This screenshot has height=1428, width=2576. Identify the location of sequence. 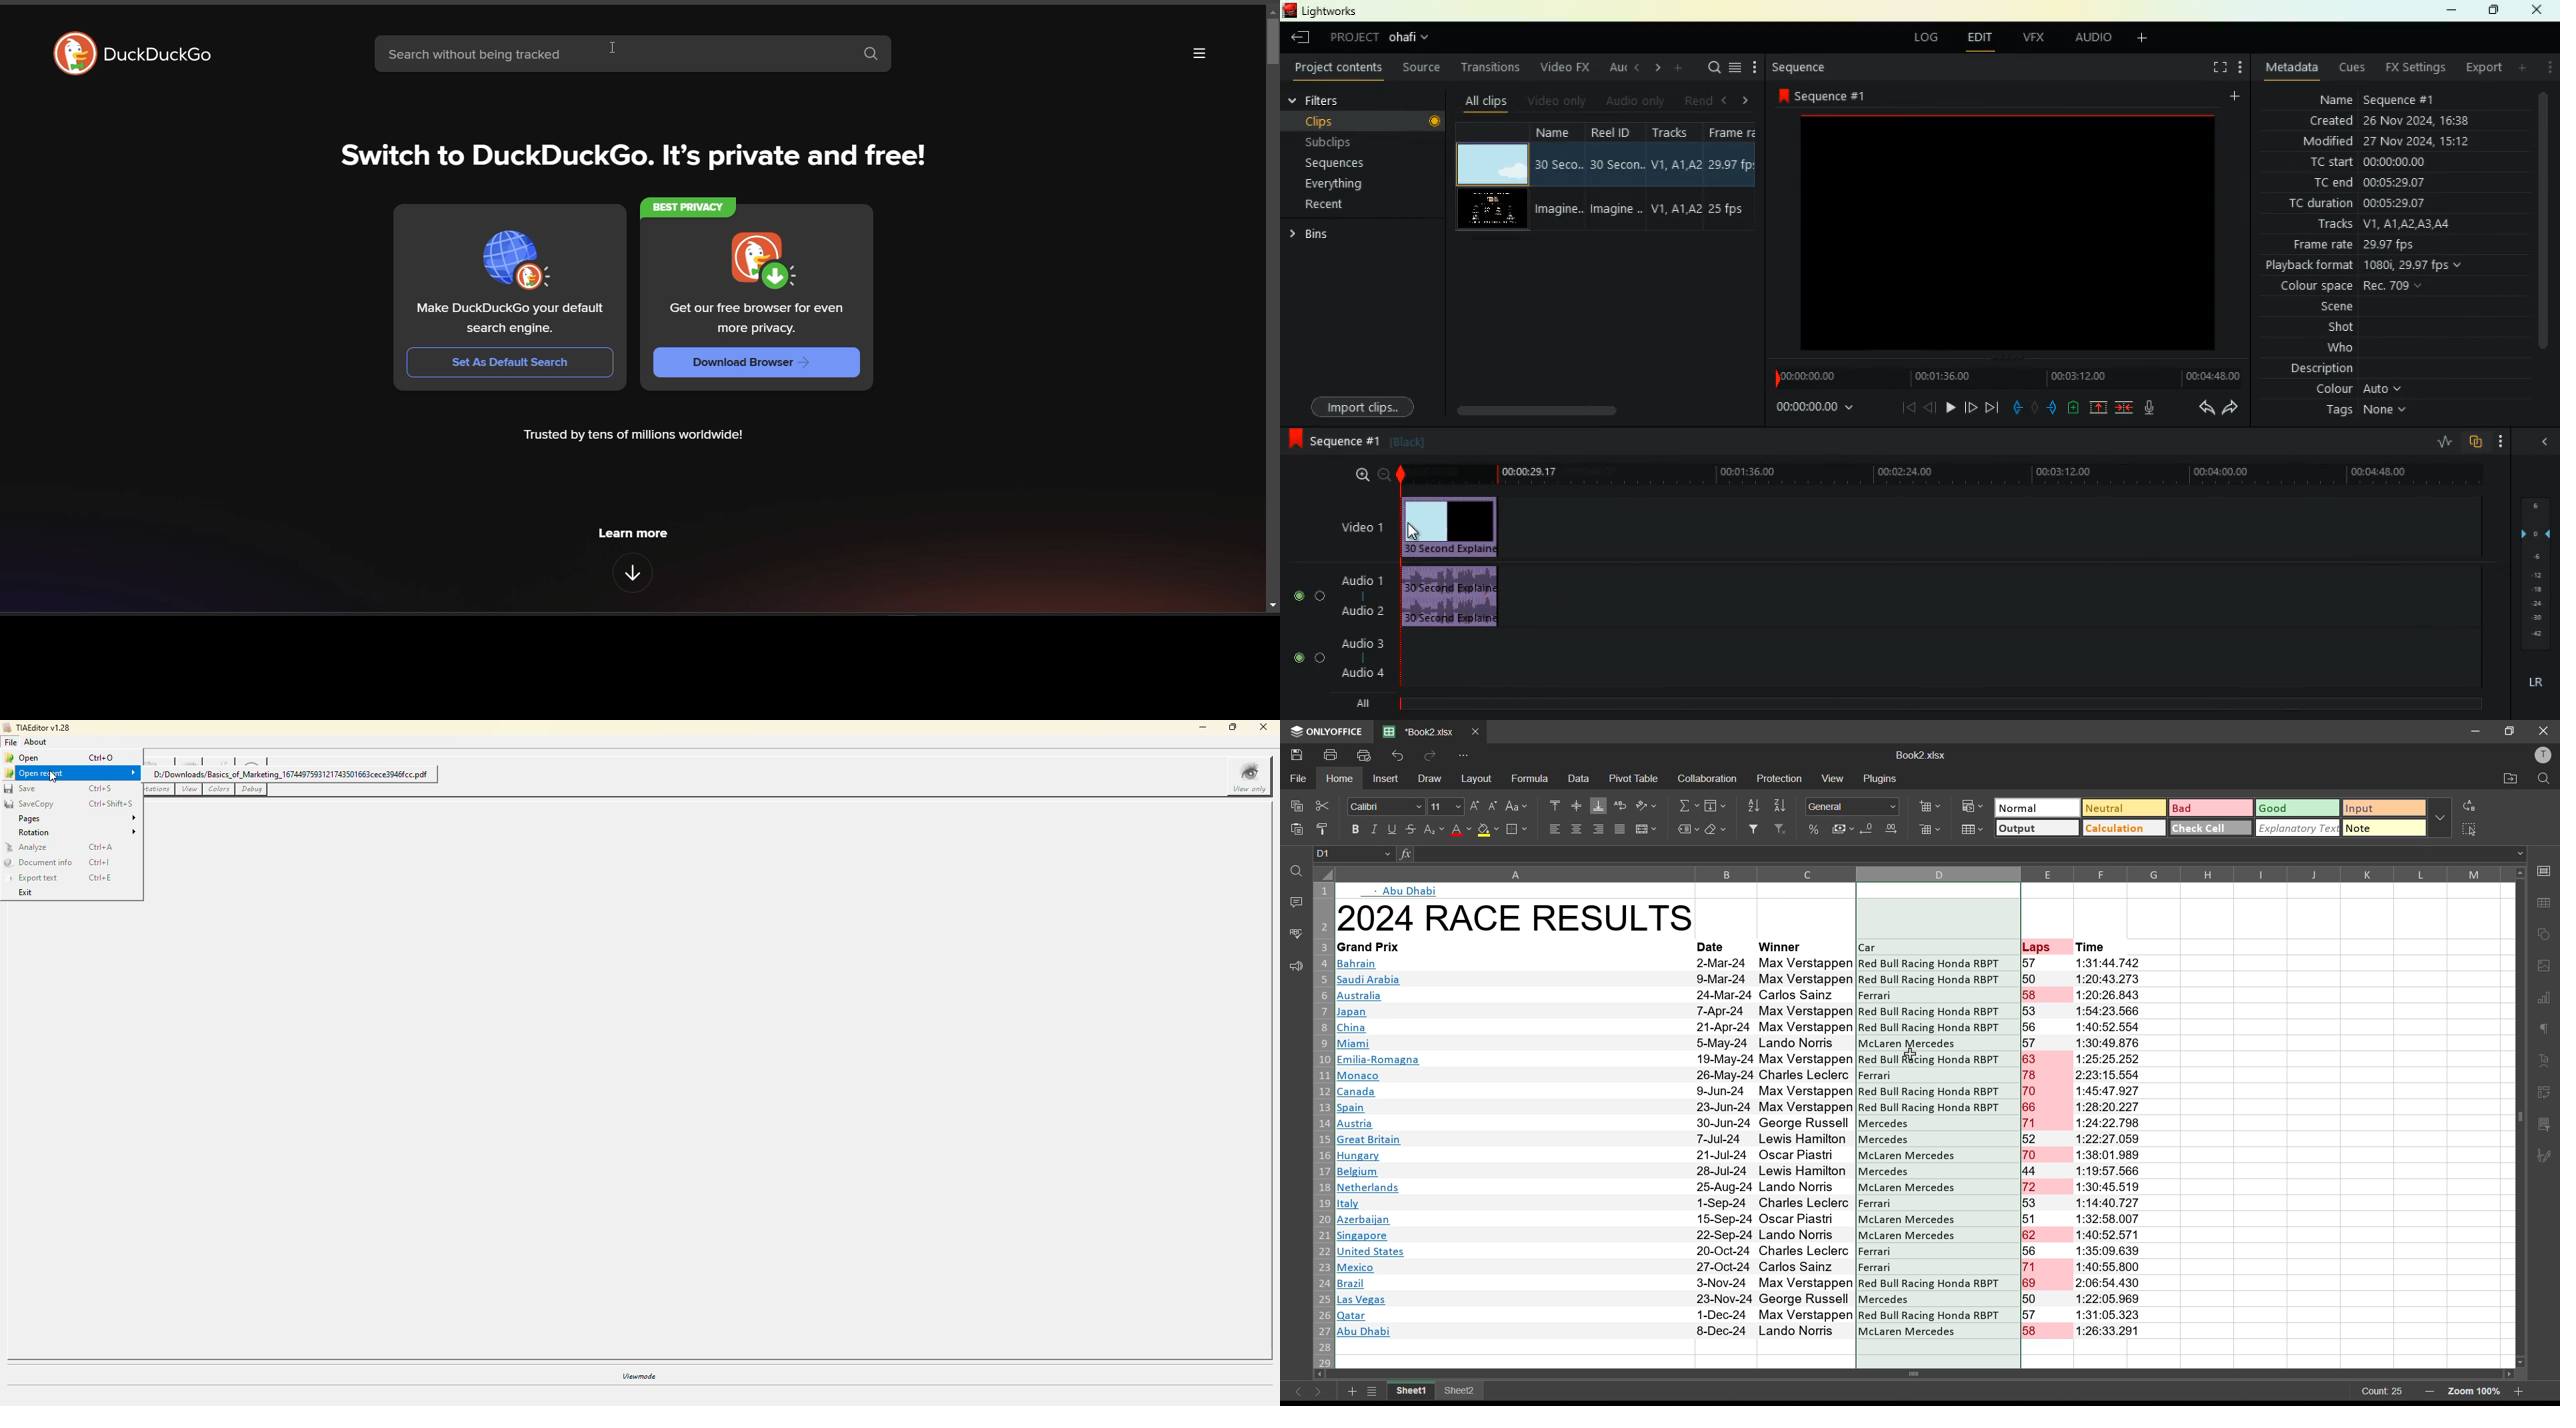
(1331, 441).